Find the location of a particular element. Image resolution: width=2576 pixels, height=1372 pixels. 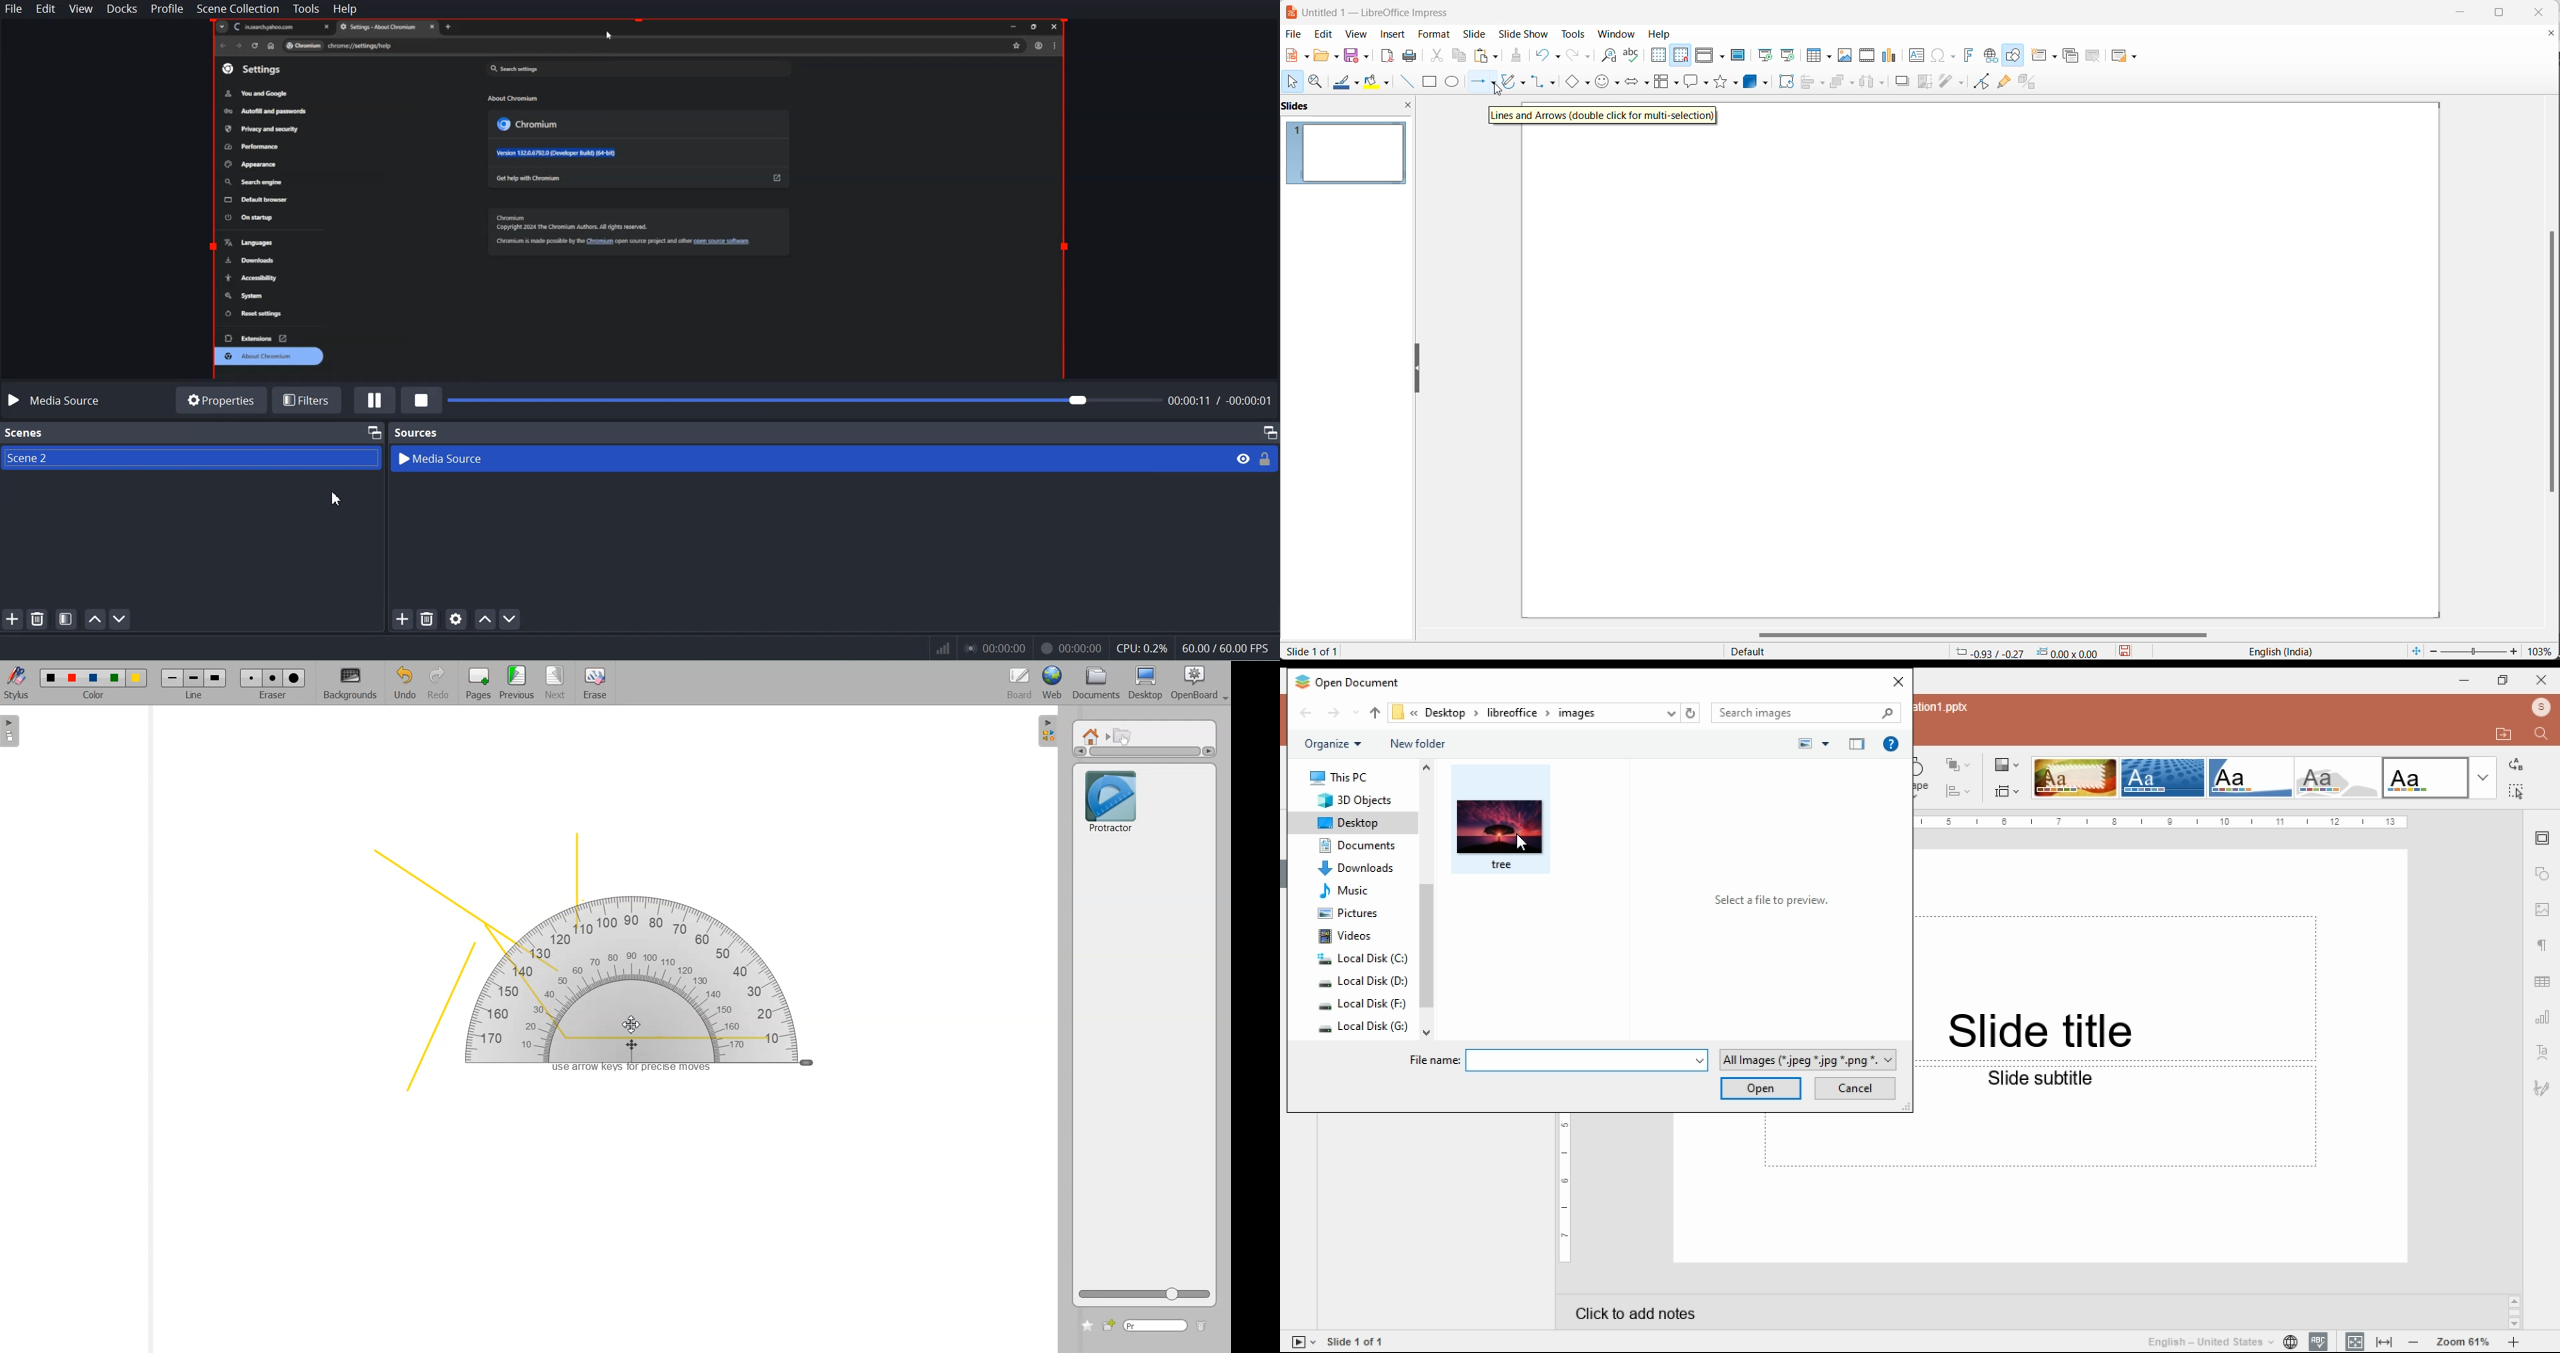

Scenes is located at coordinates (24, 434).